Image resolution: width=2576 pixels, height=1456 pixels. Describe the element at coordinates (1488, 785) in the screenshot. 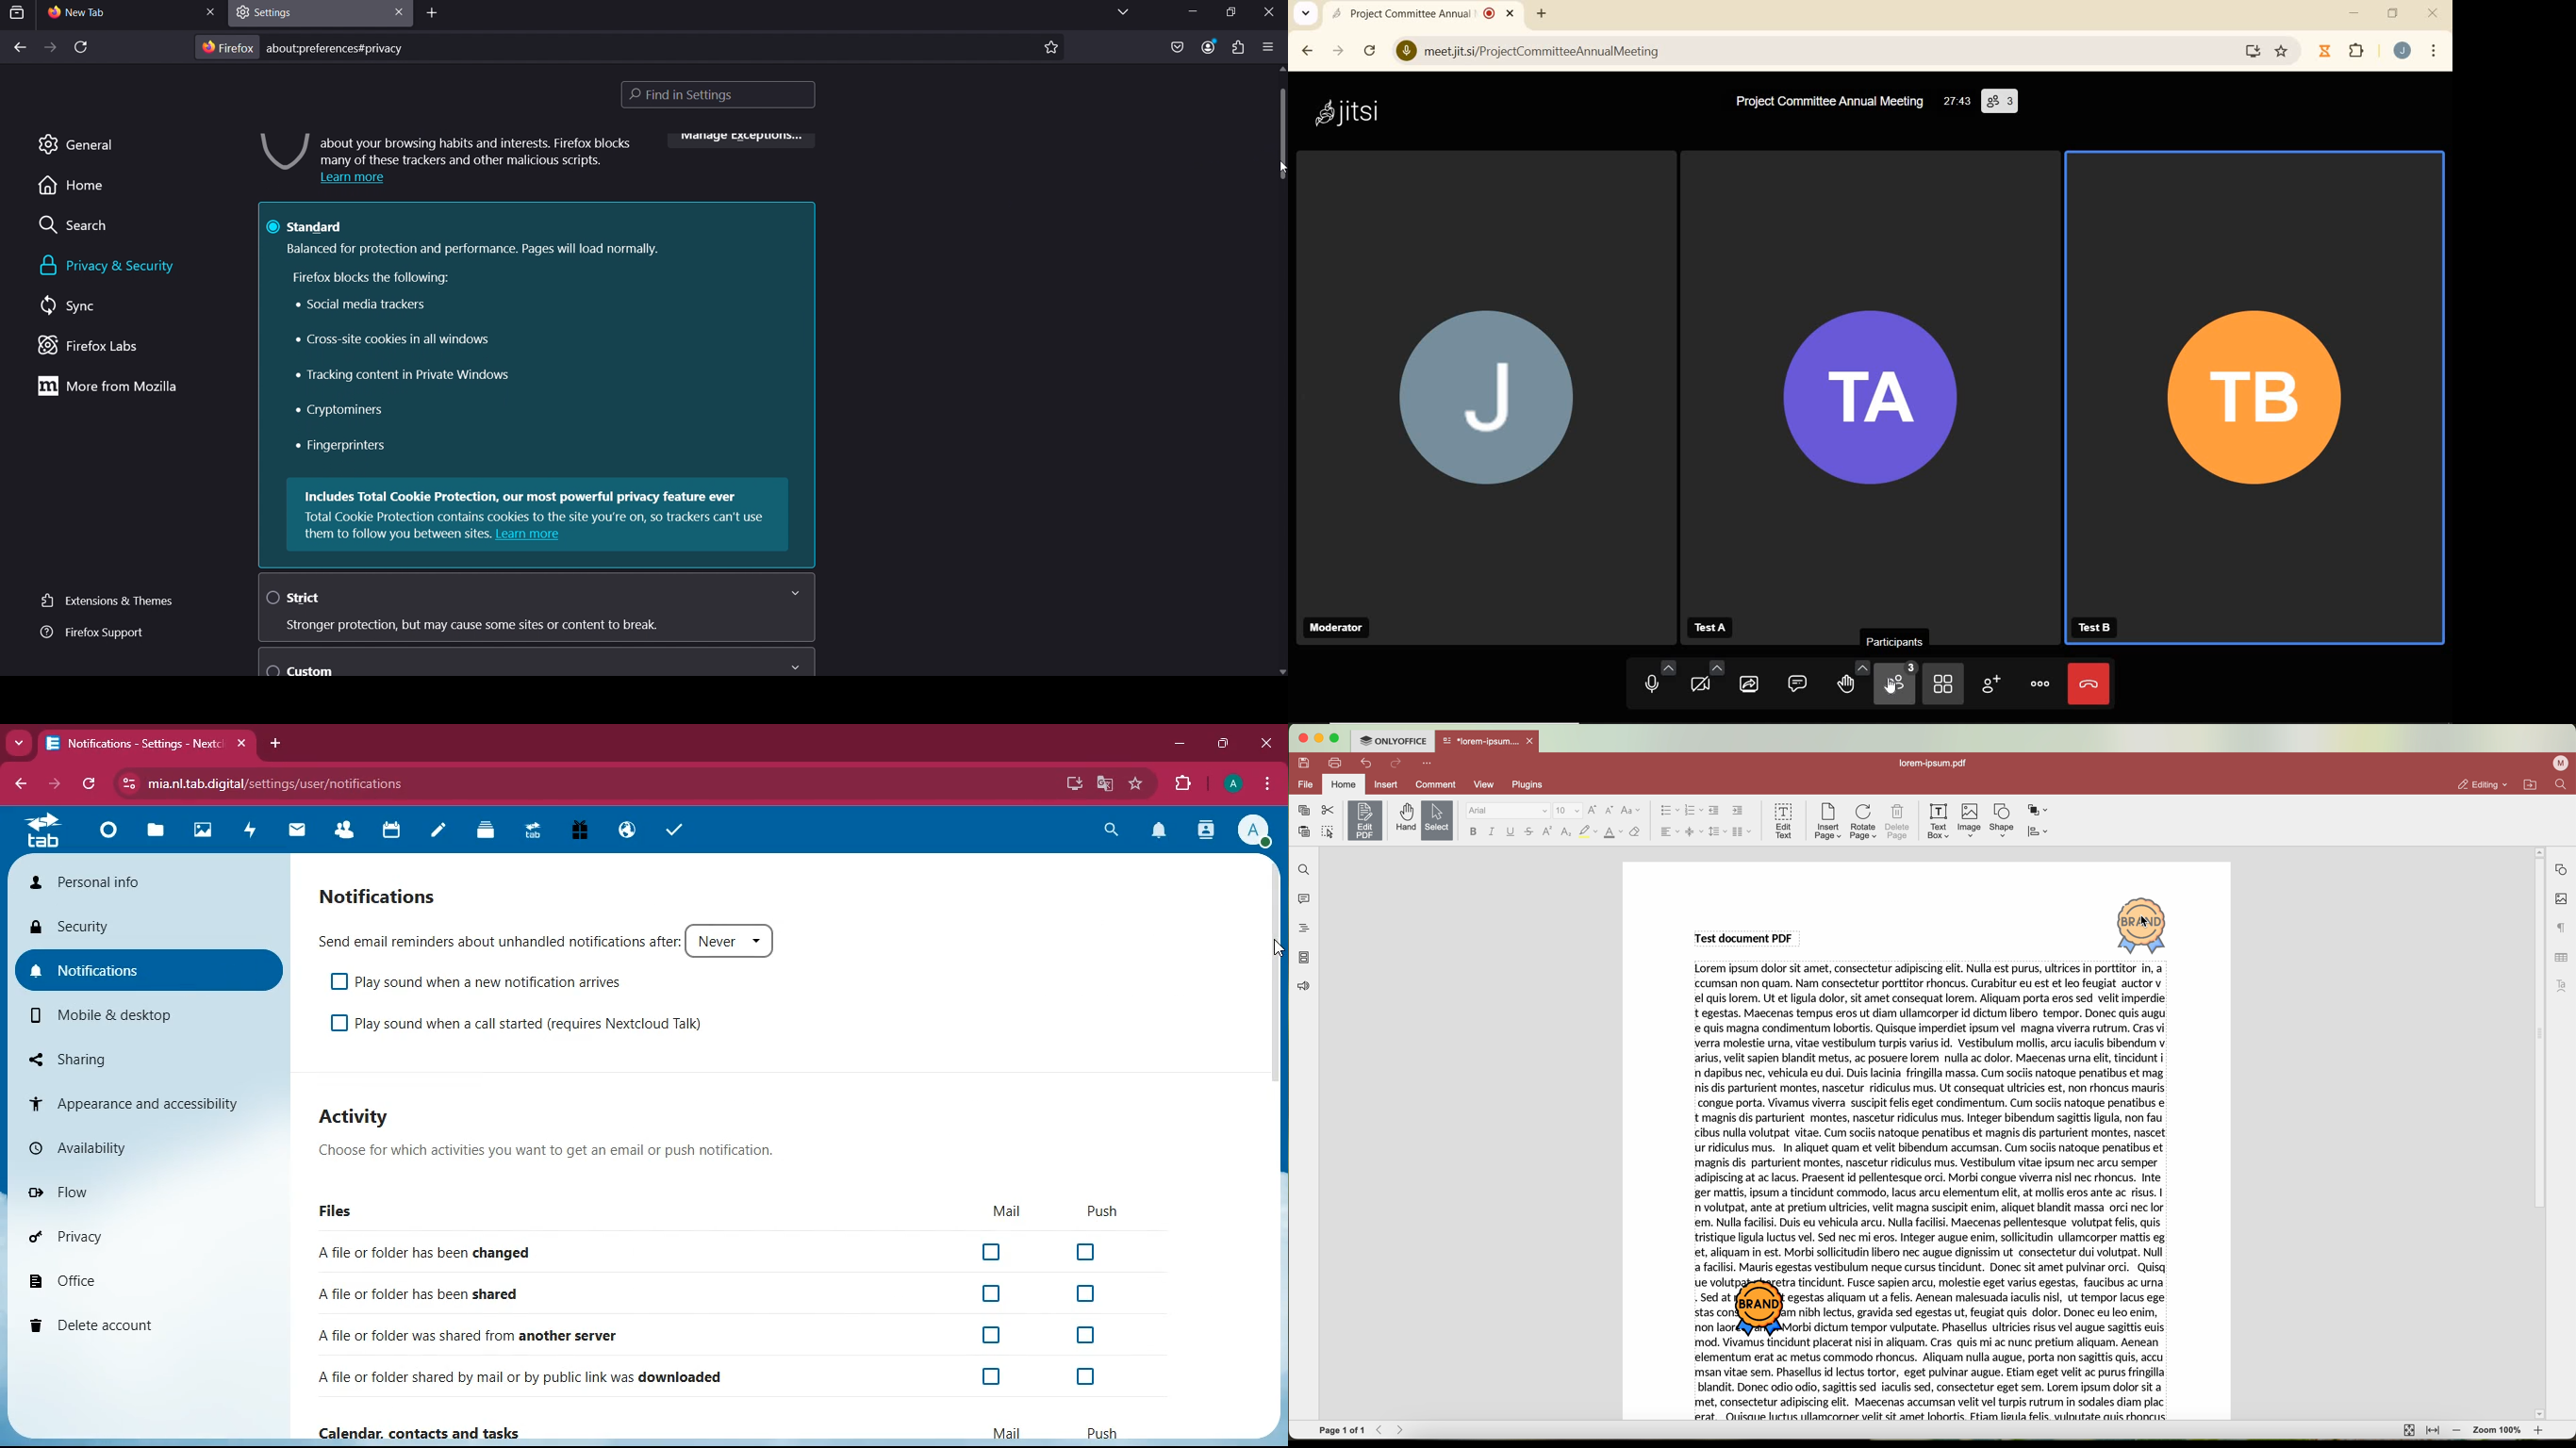

I see `view` at that location.